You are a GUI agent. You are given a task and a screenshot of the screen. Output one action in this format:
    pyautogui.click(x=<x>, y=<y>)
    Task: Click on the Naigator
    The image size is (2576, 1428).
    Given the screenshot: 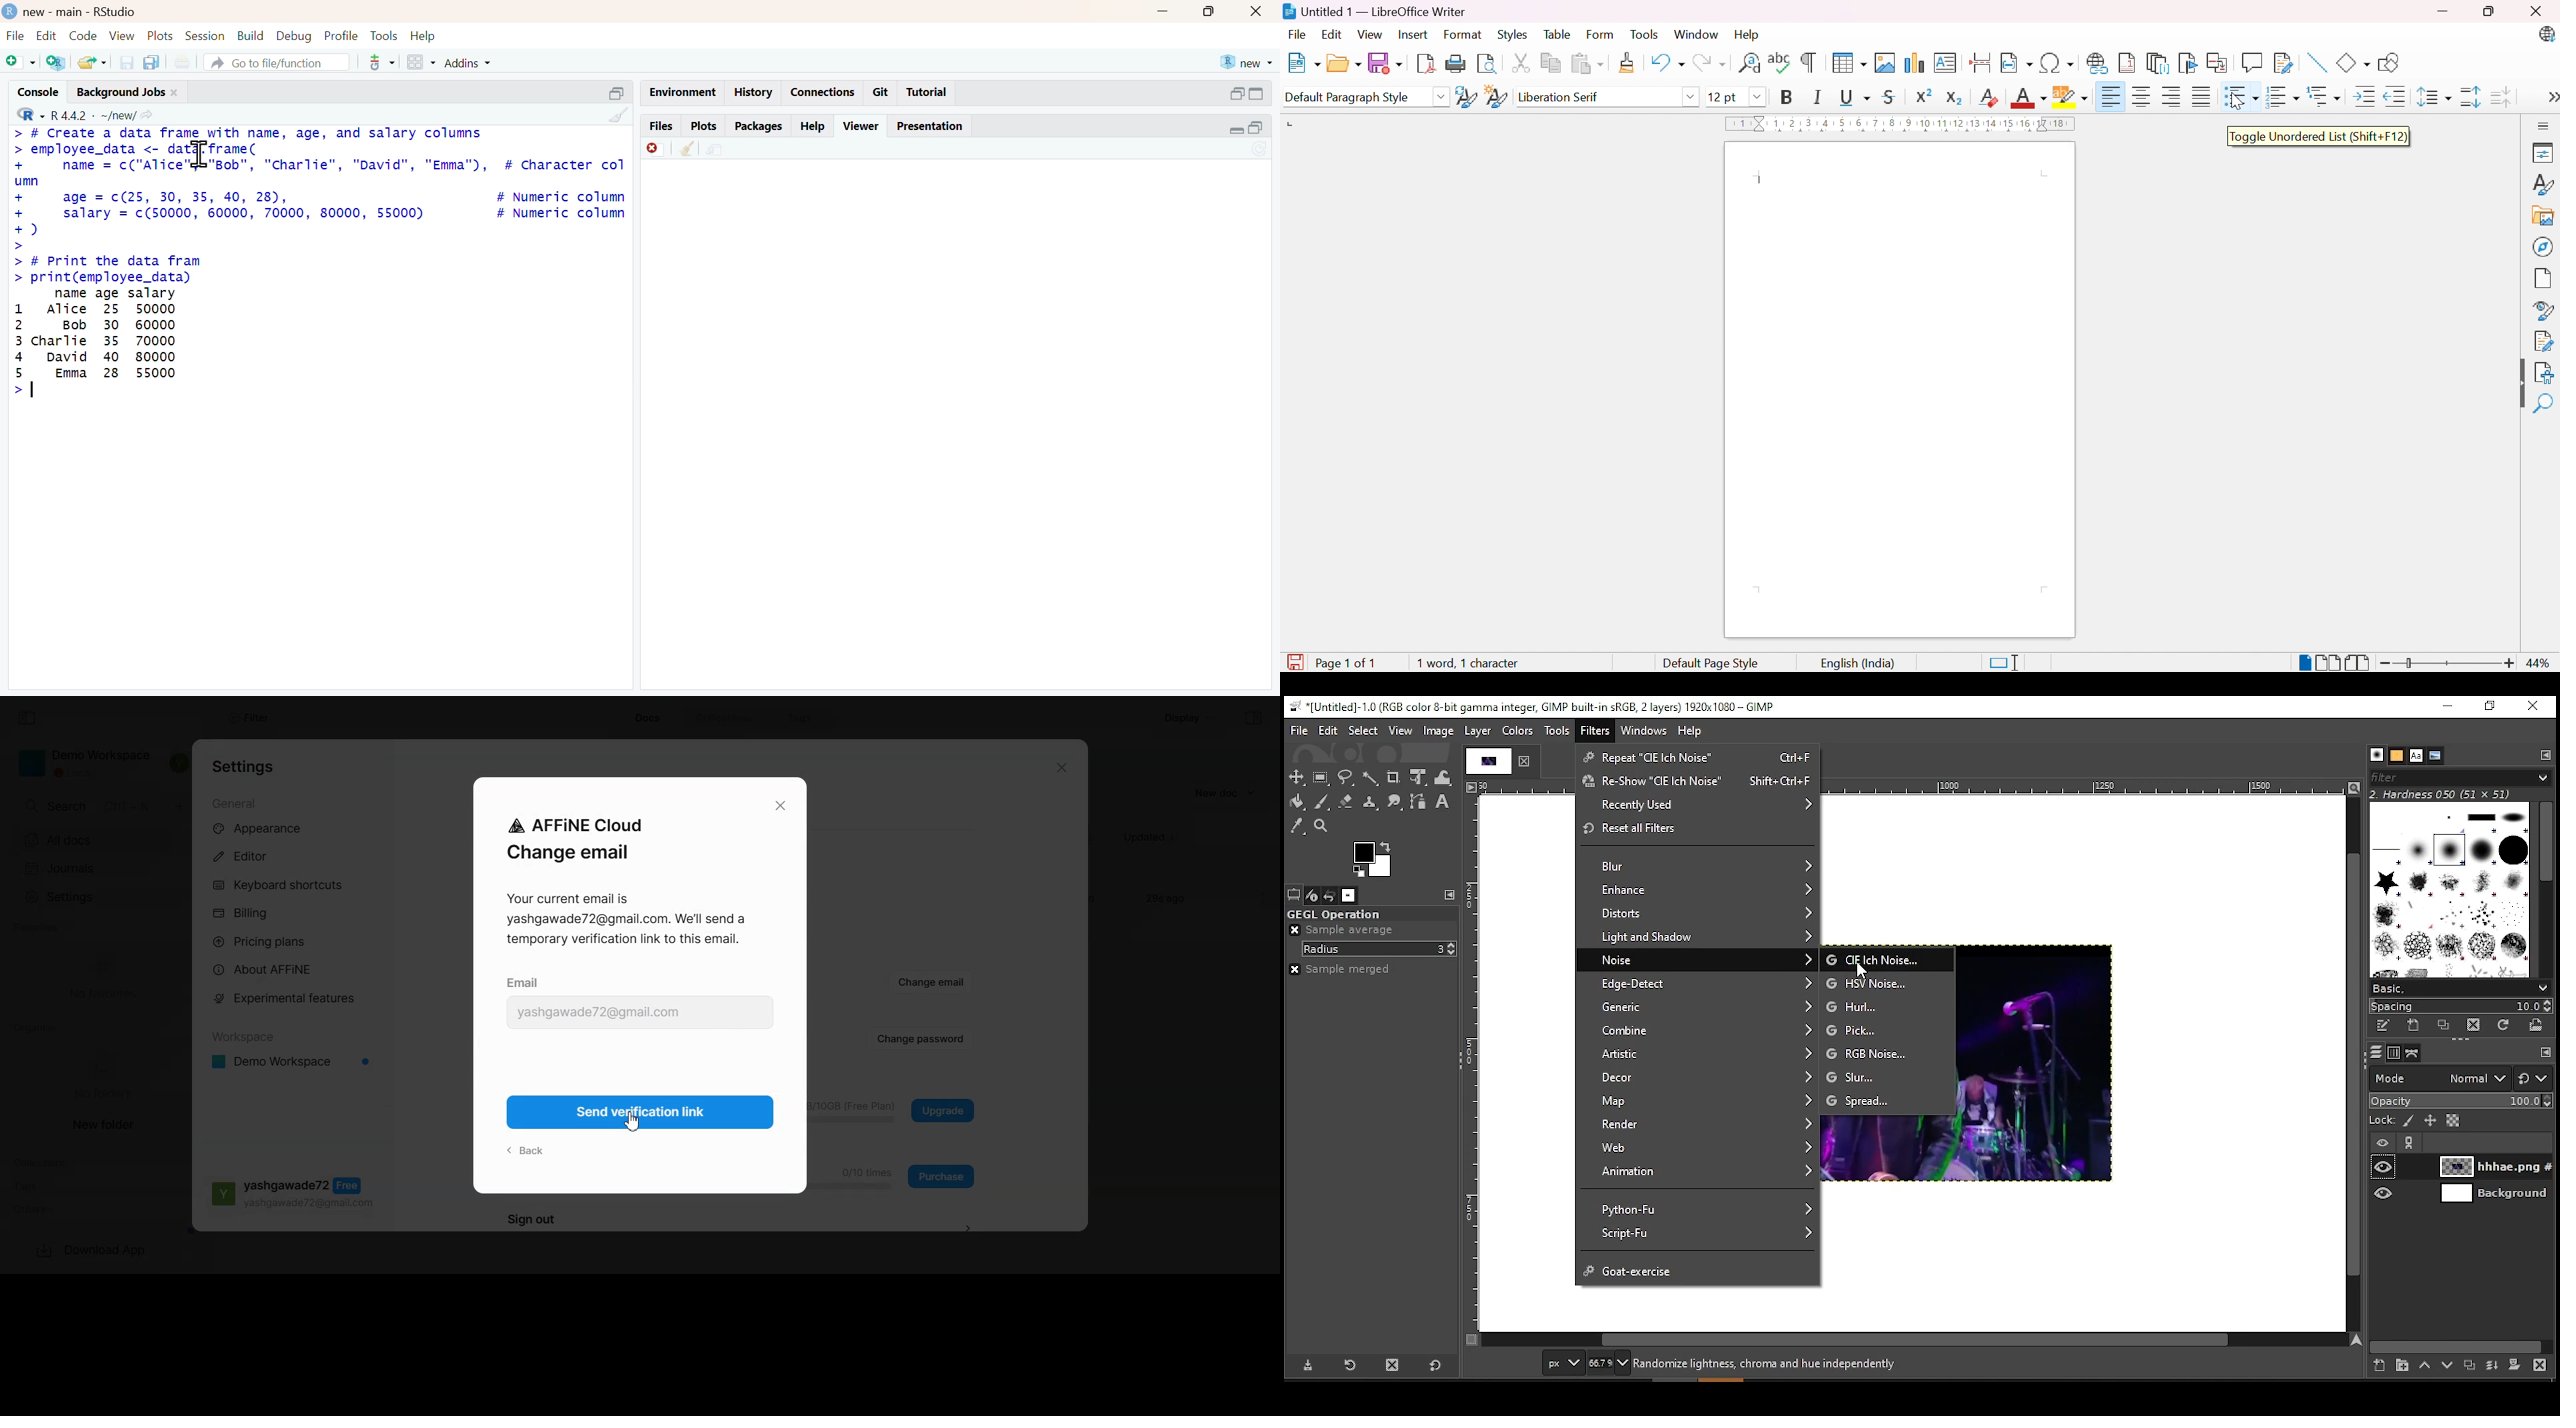 What is the action you would take?
    pyautogui.click(x=2544, y=246)
    